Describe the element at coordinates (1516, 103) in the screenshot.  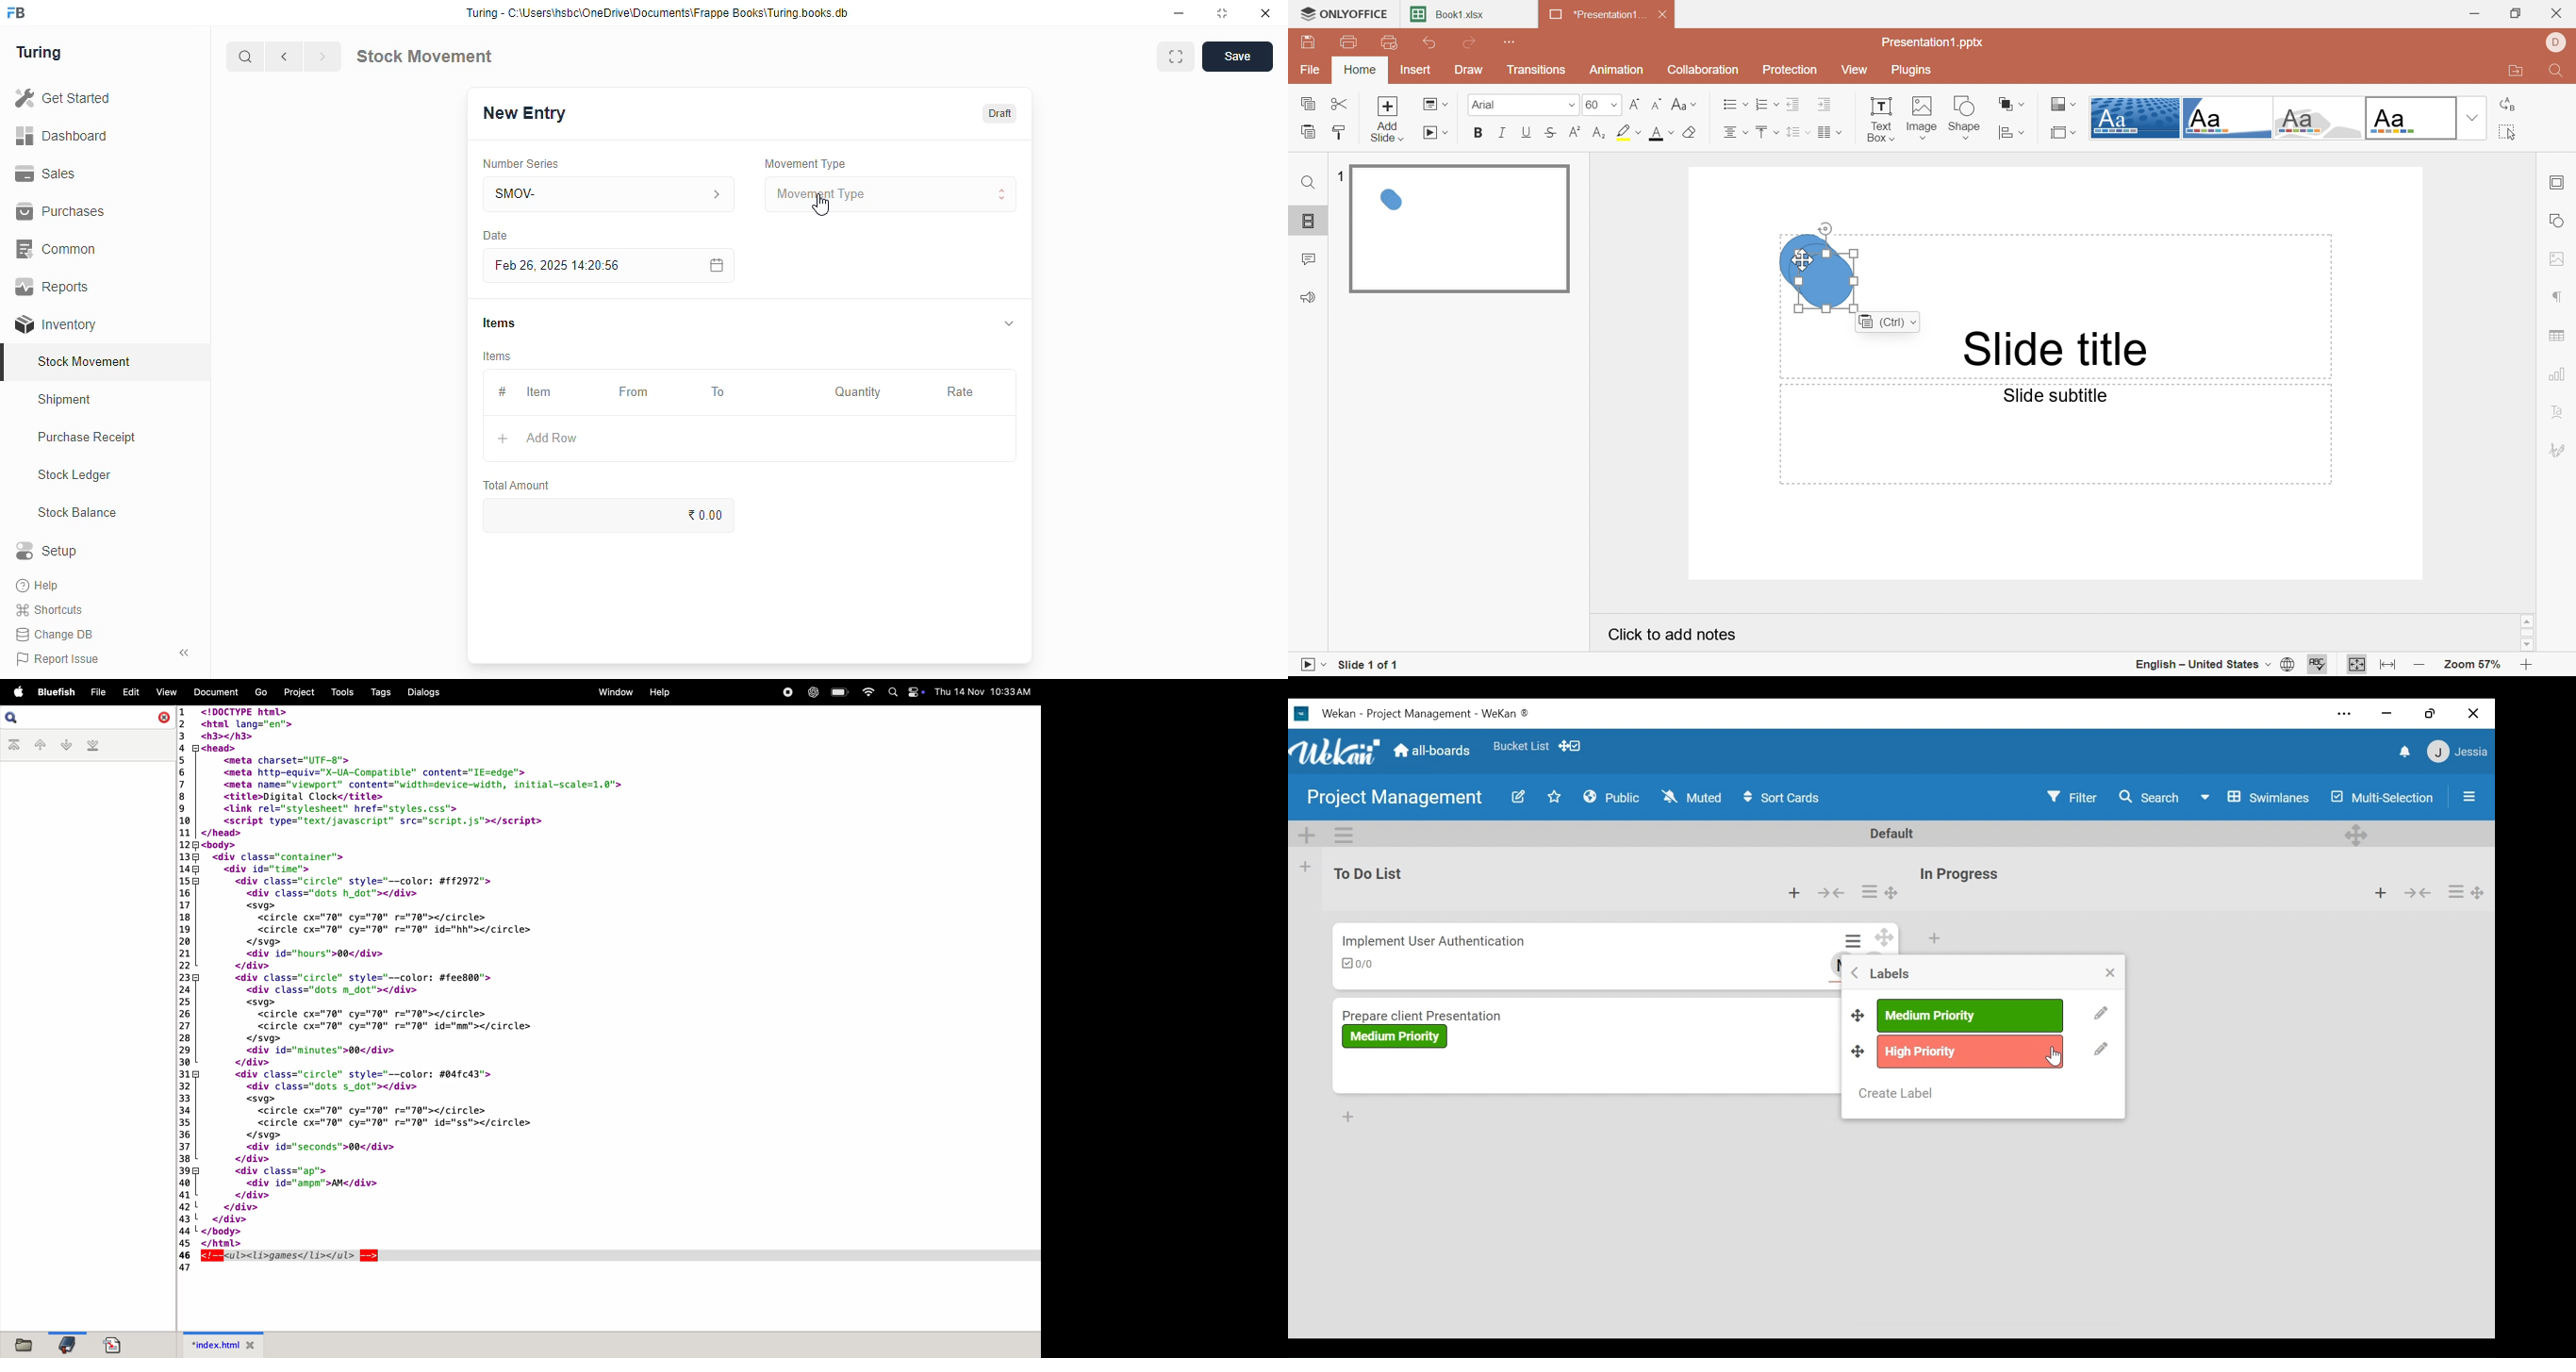
I see `Font` at that location.